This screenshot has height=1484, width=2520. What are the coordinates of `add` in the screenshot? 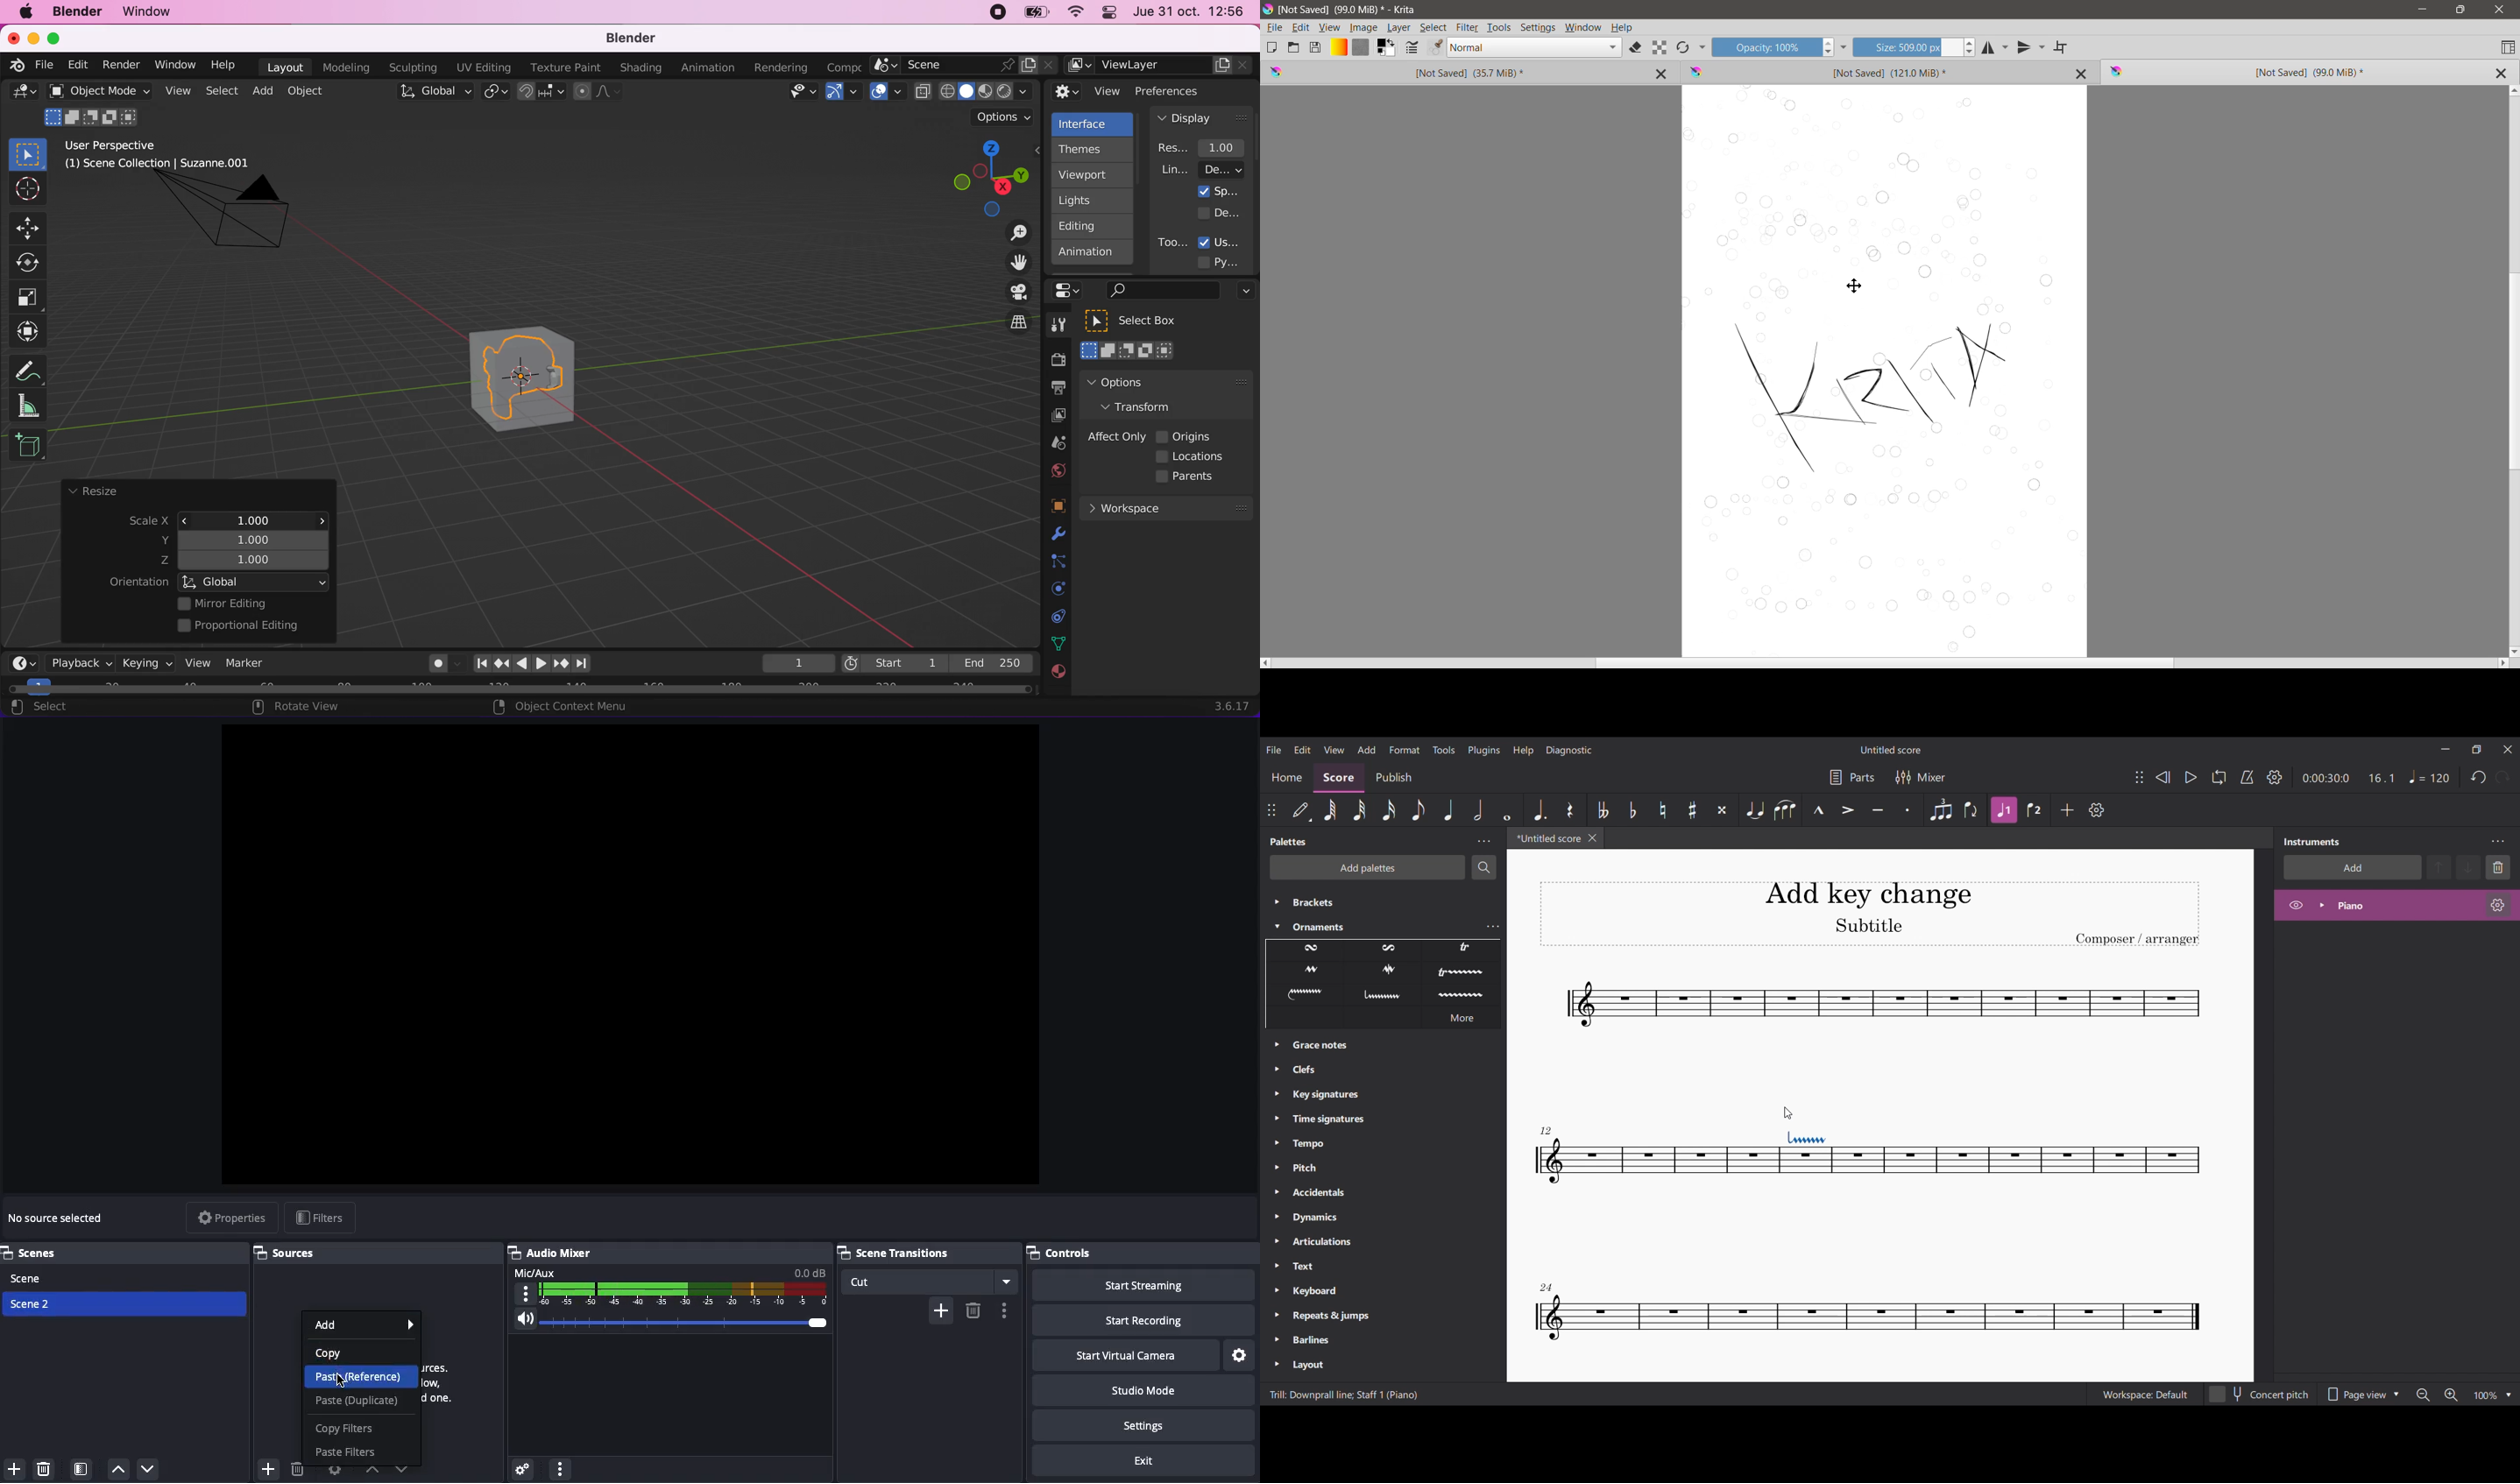 It's located at (940, 1310).